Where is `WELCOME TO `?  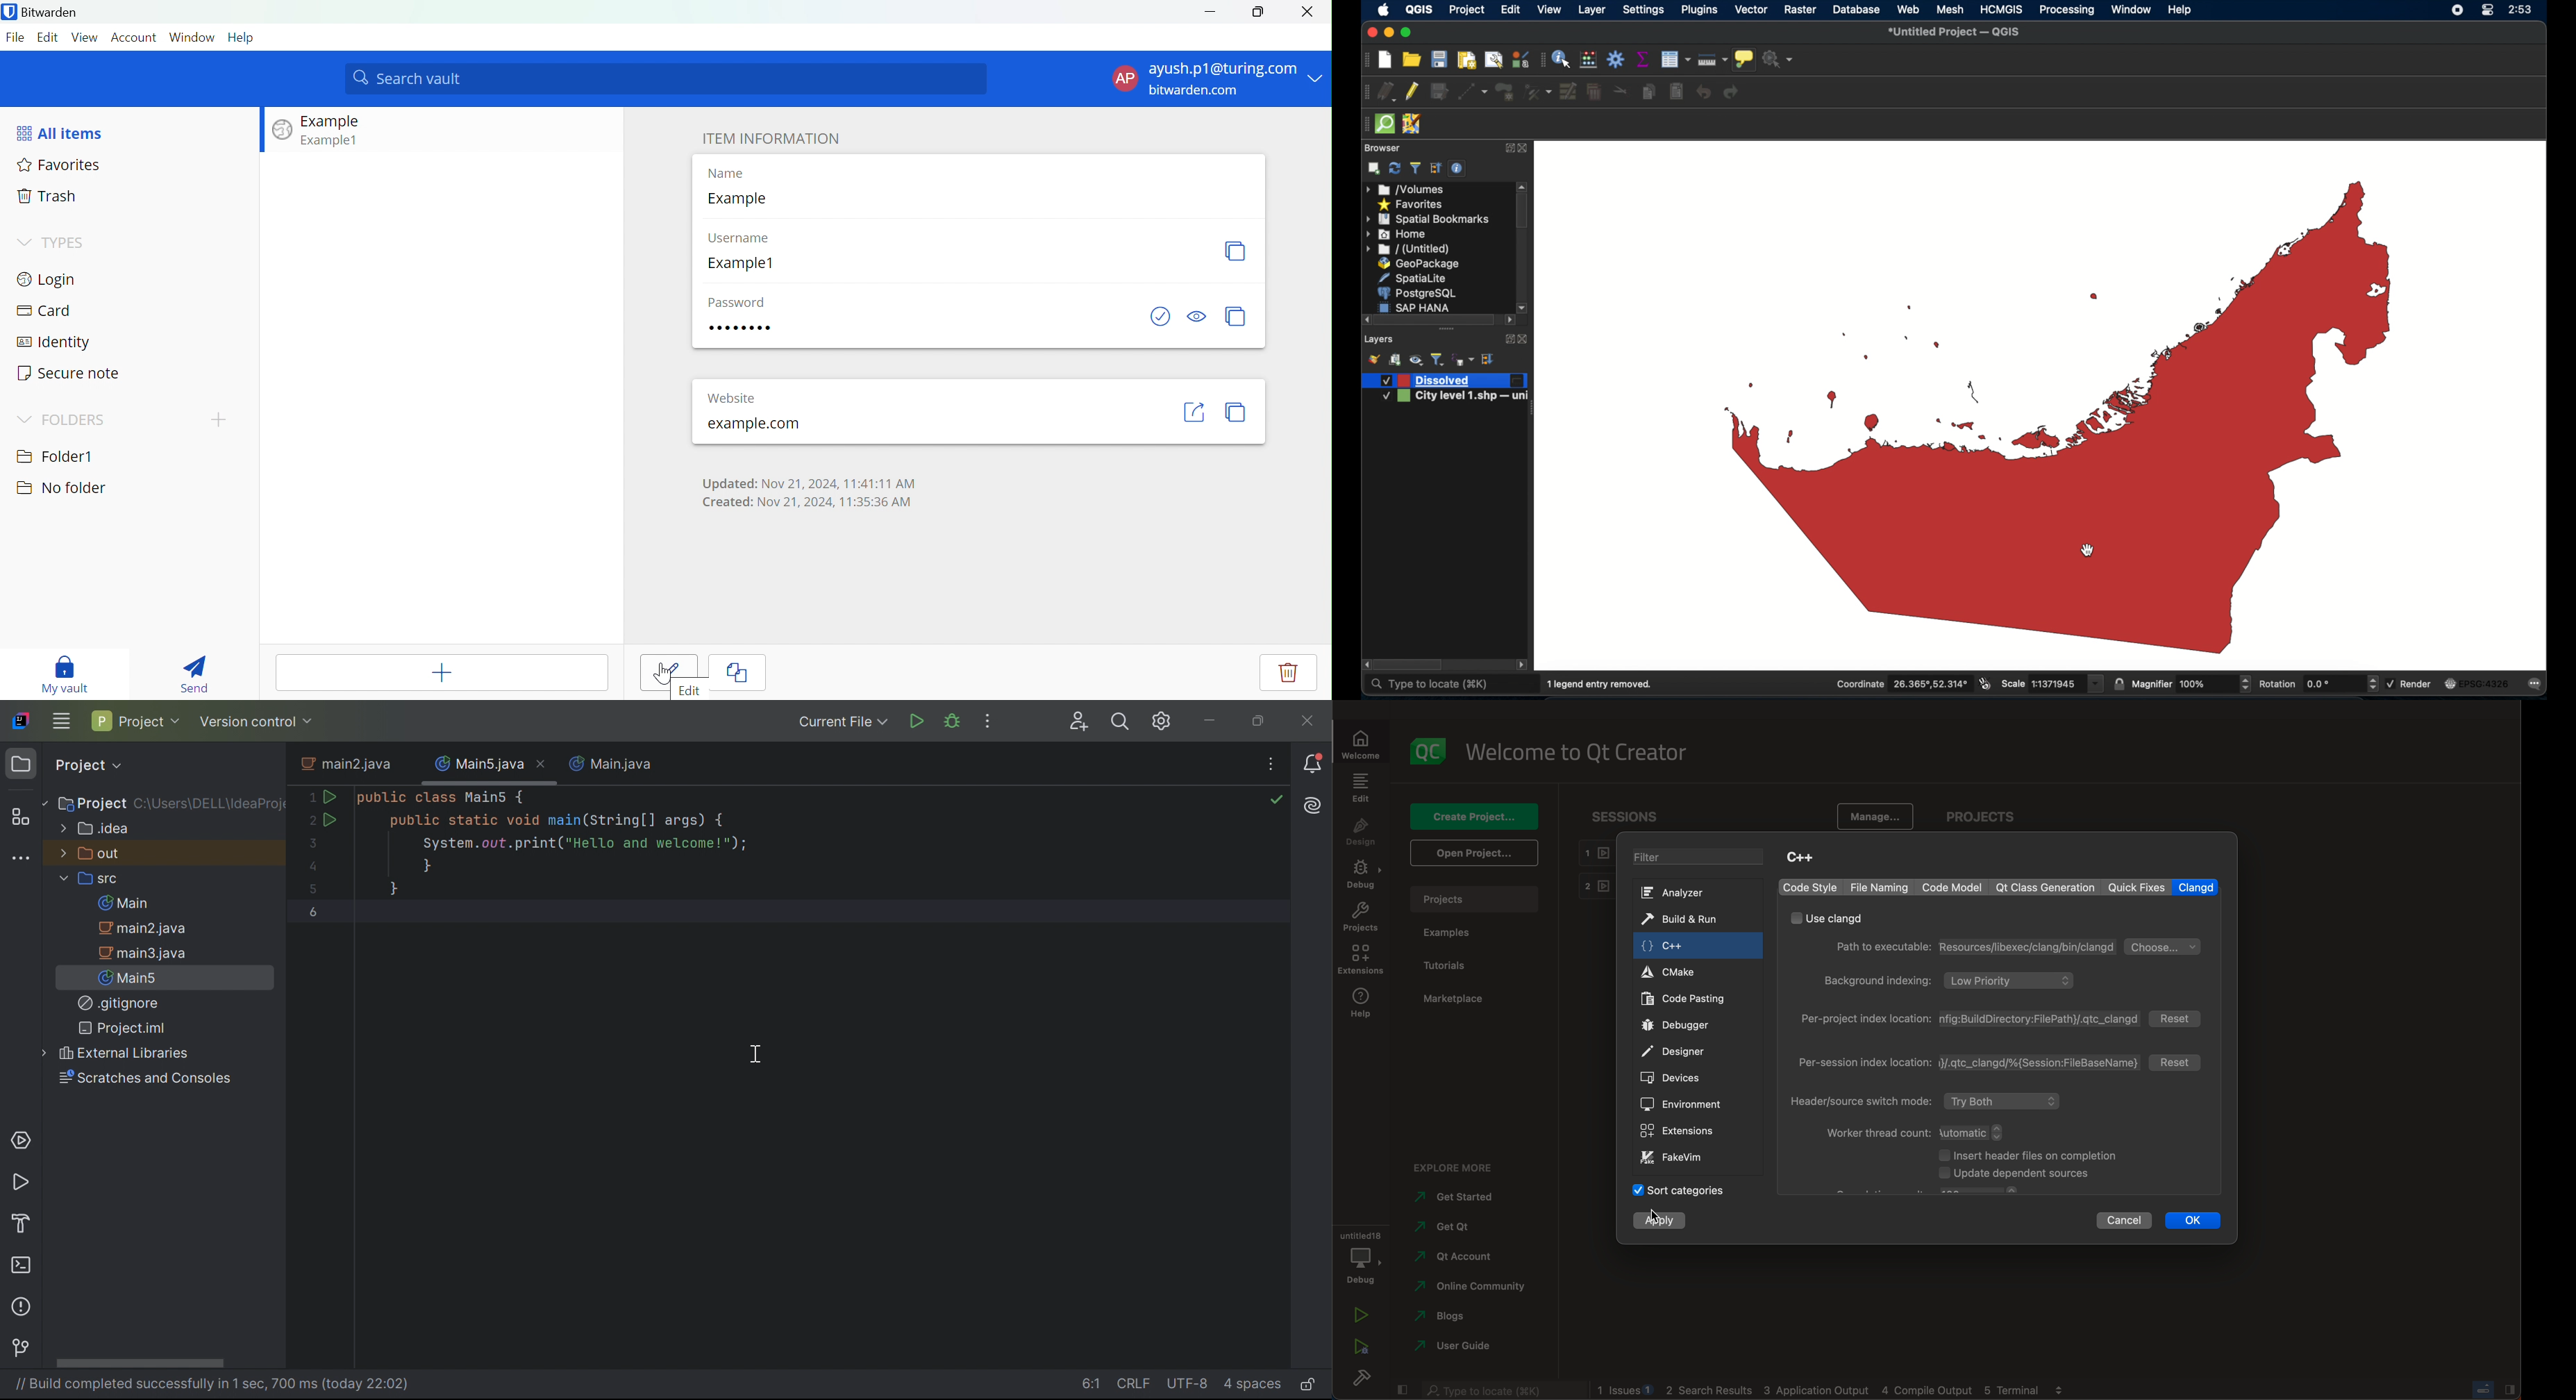
WELCOME TO  is located at coordinates (1580, 753).